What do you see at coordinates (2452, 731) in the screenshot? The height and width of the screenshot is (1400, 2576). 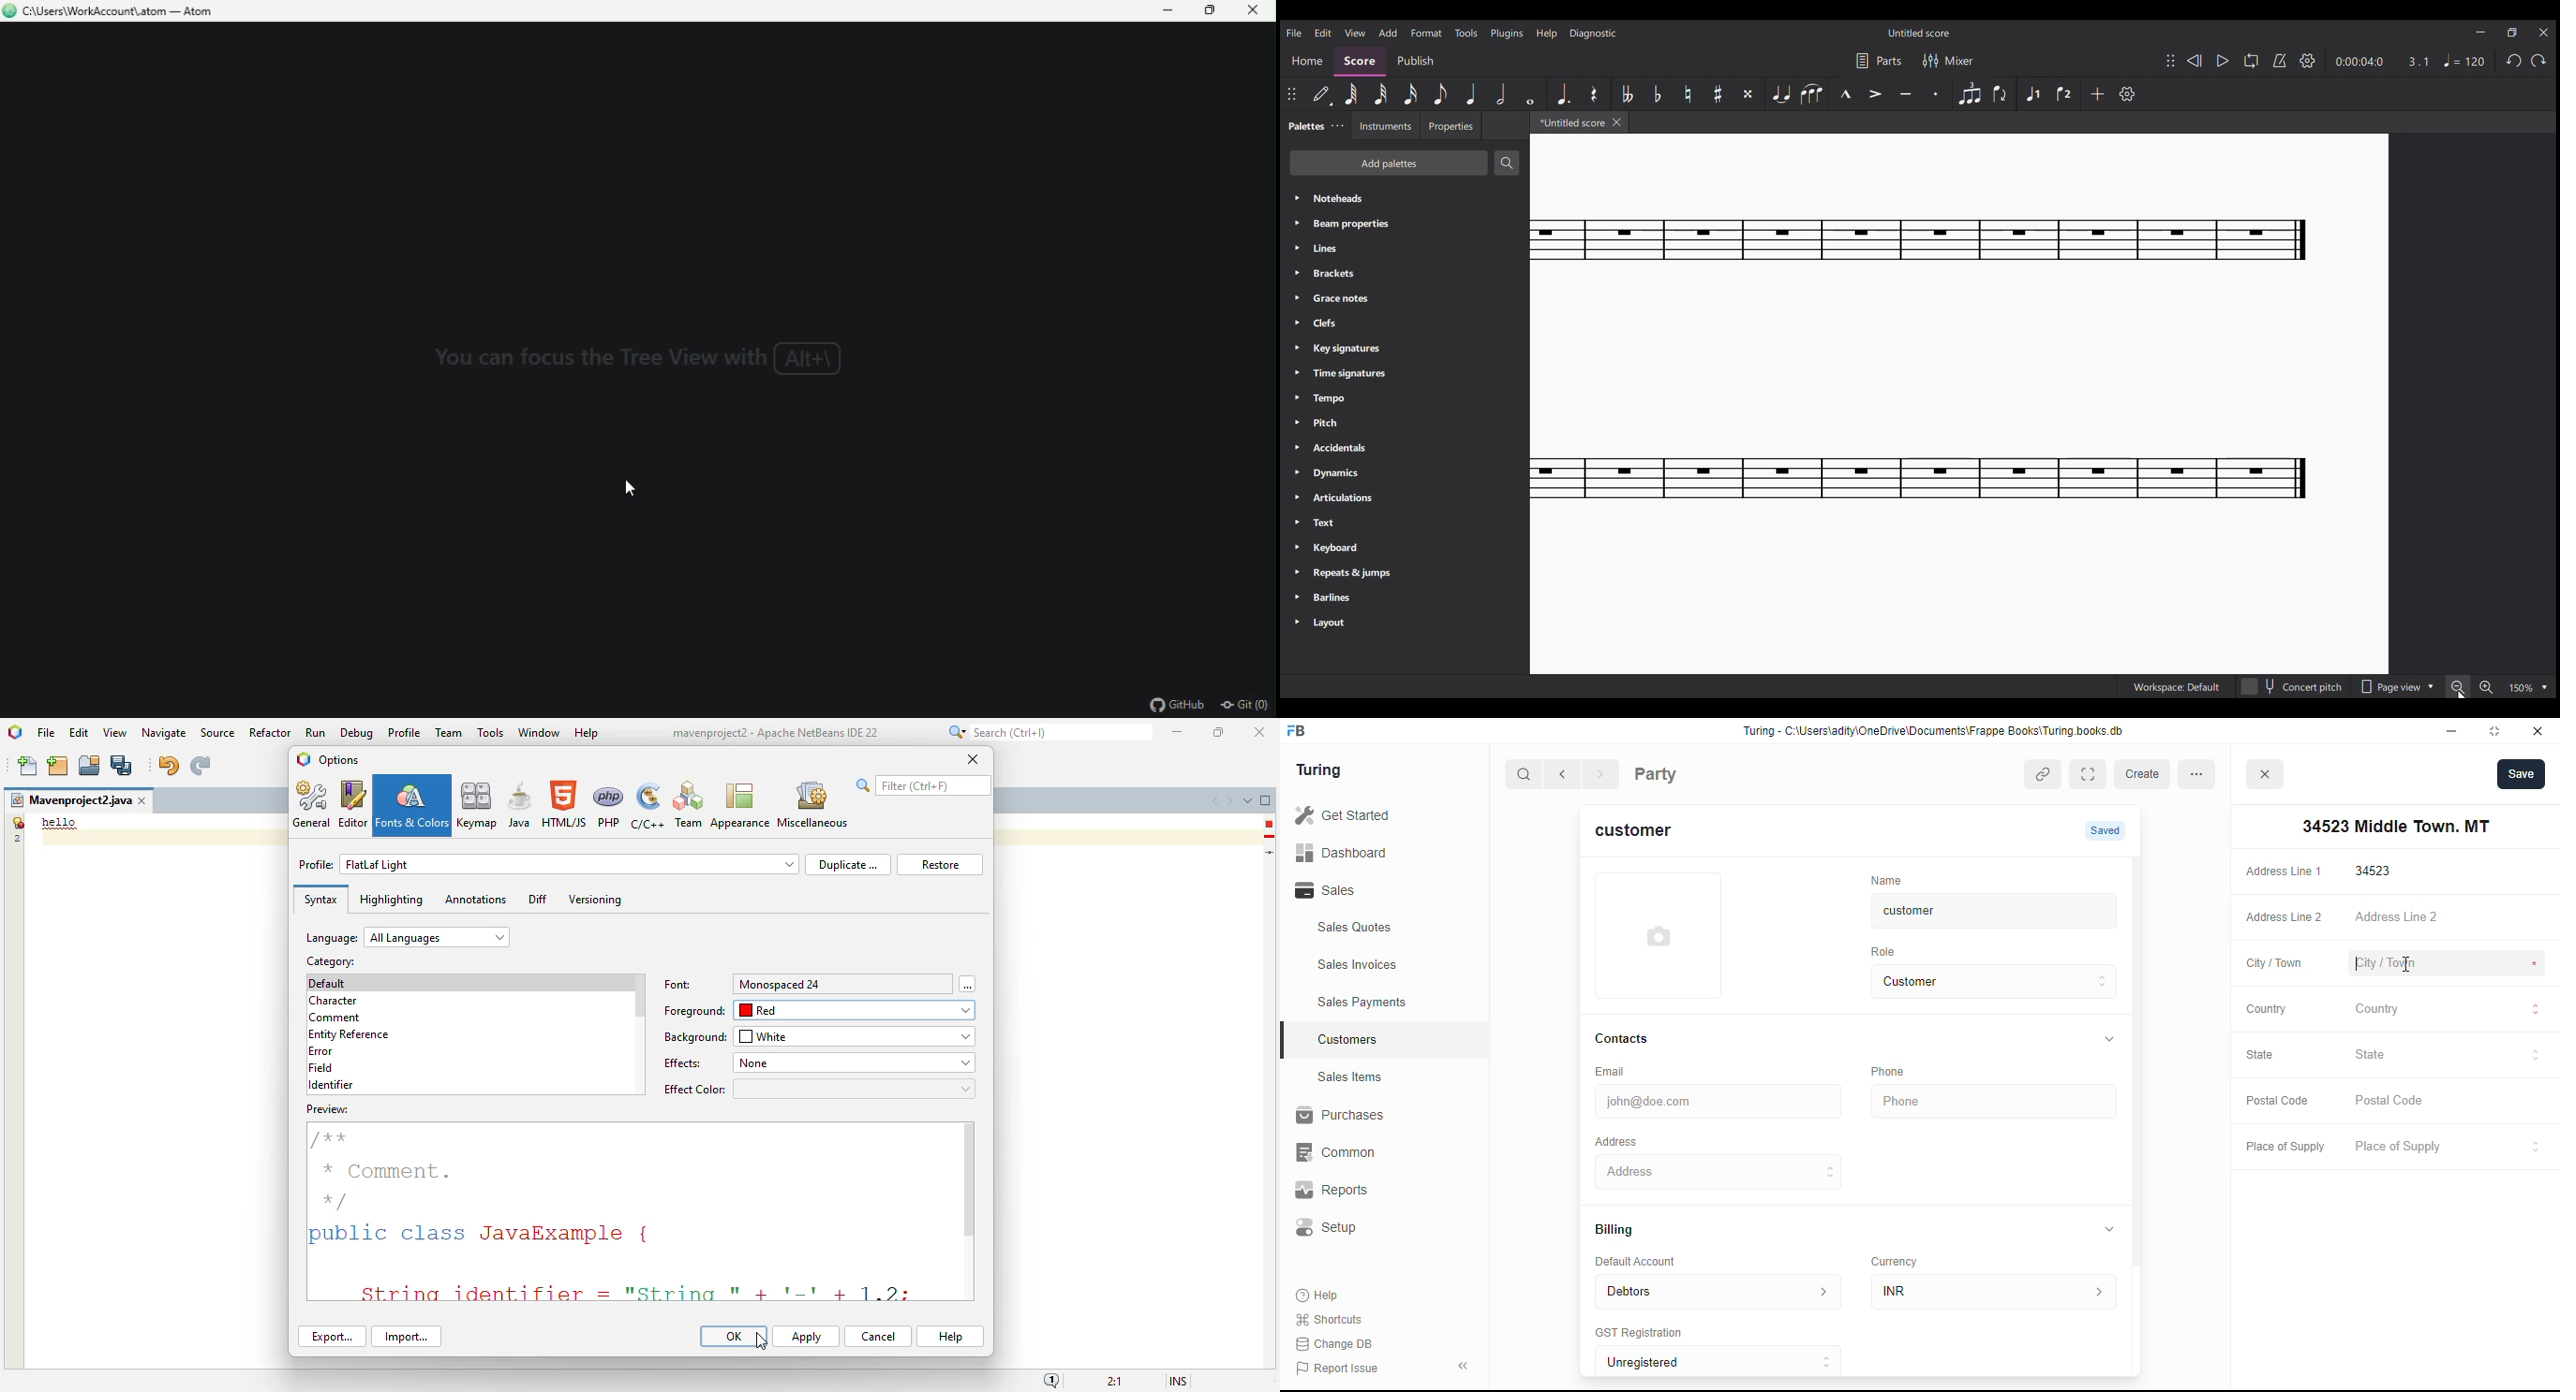 I see `minimise` at bounding box center [2452, 731].